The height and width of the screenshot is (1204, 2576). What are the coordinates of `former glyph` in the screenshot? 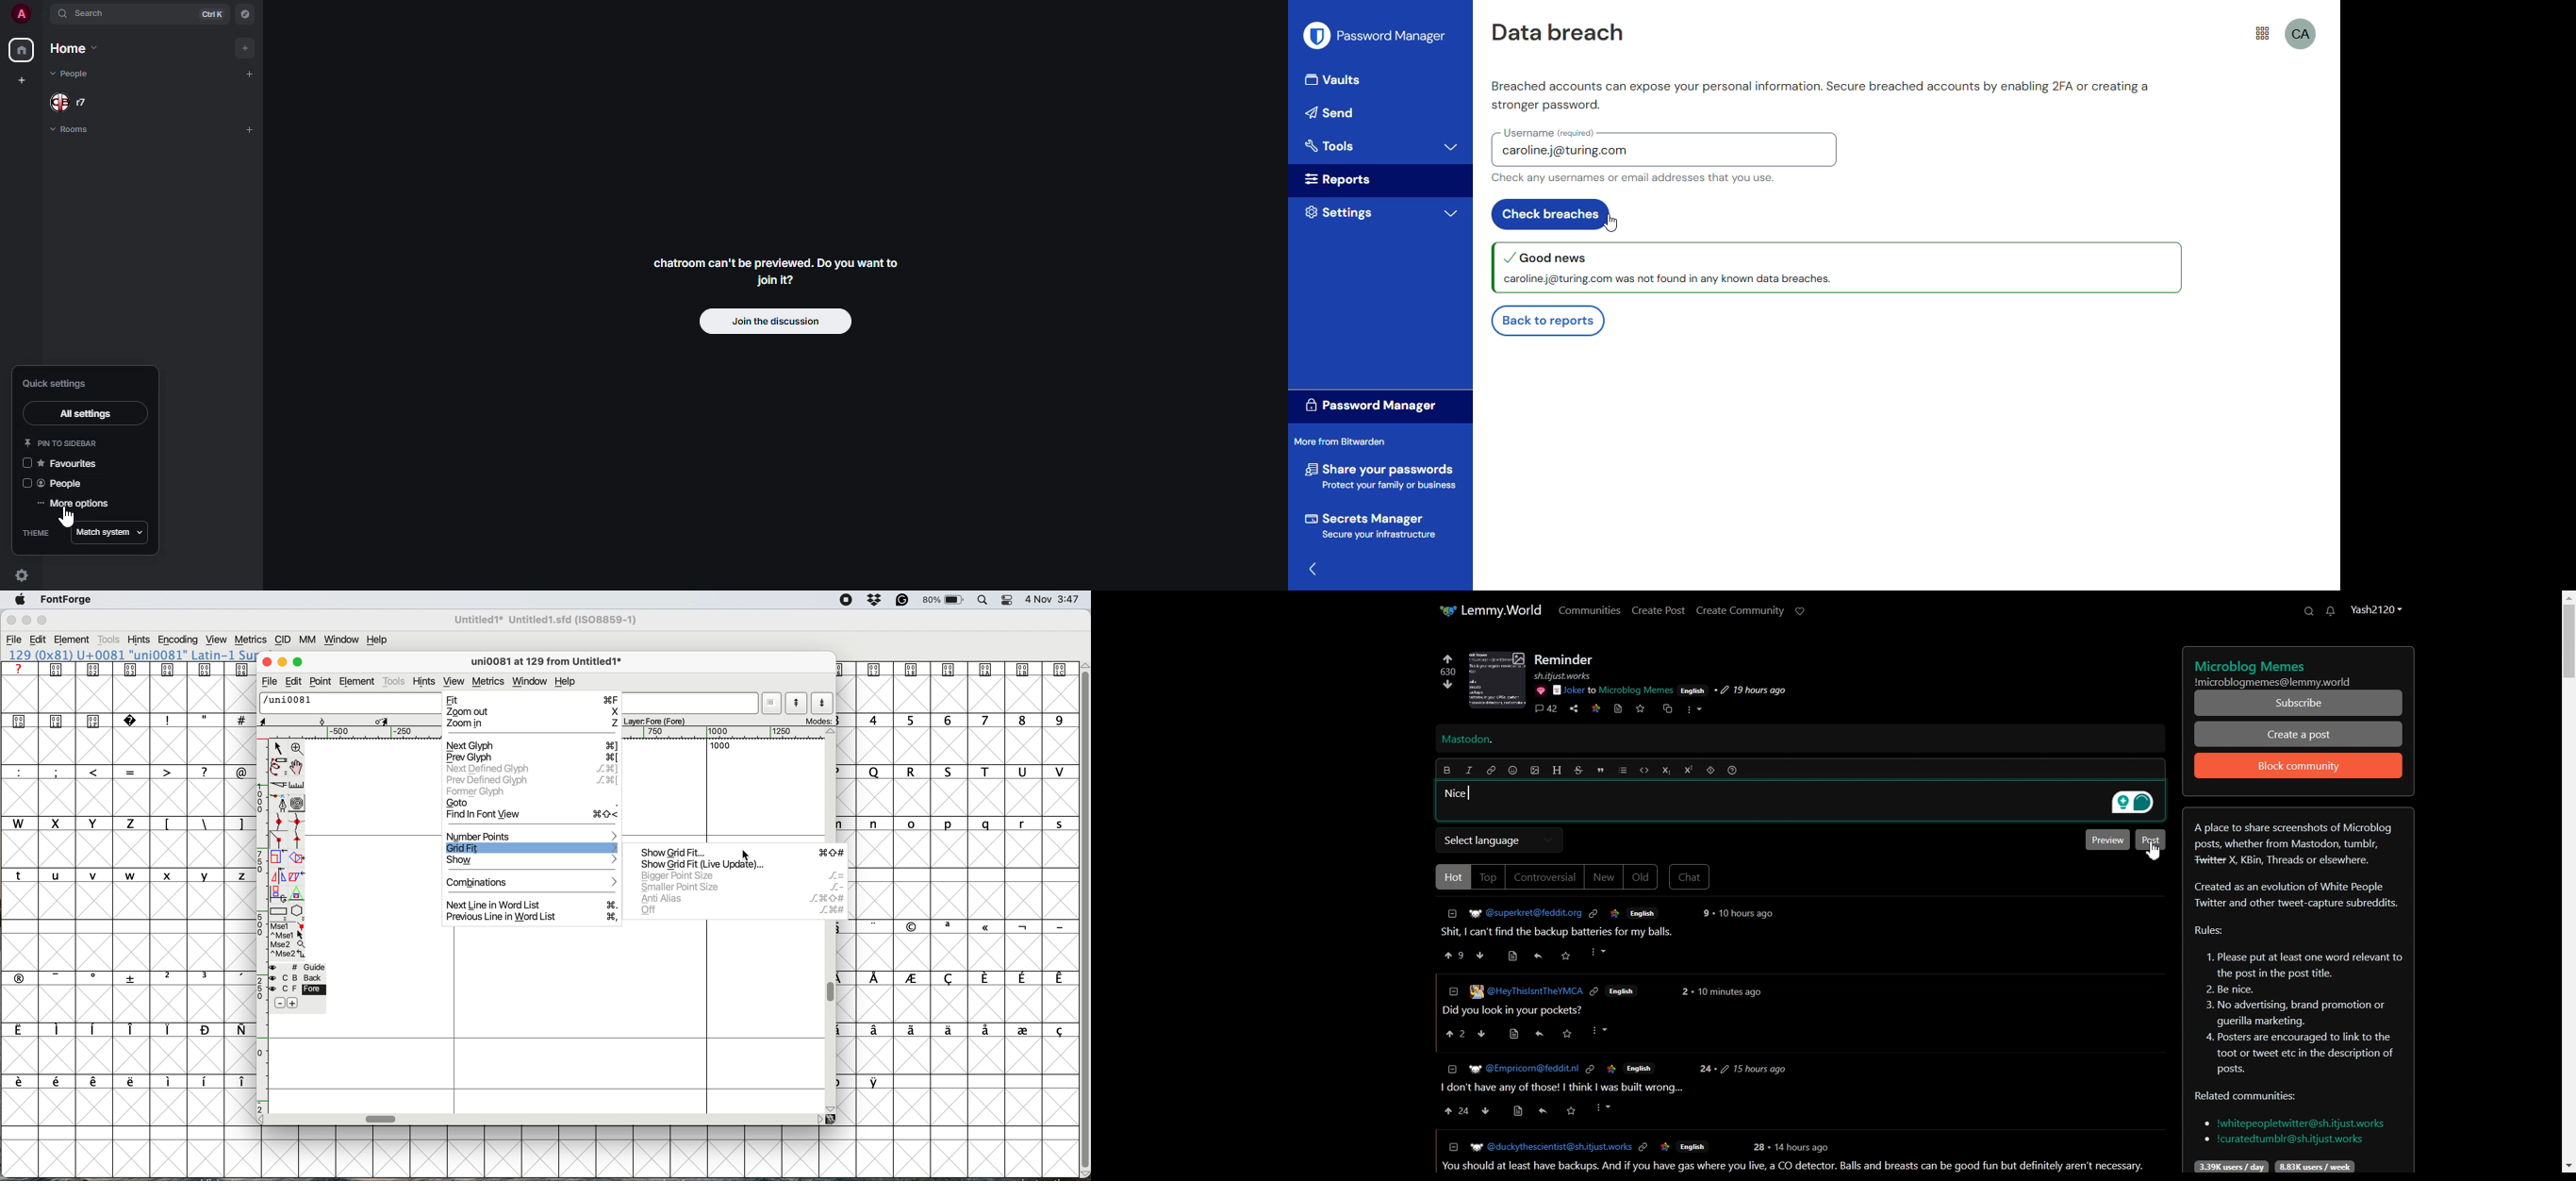 It's located at (476, 792).